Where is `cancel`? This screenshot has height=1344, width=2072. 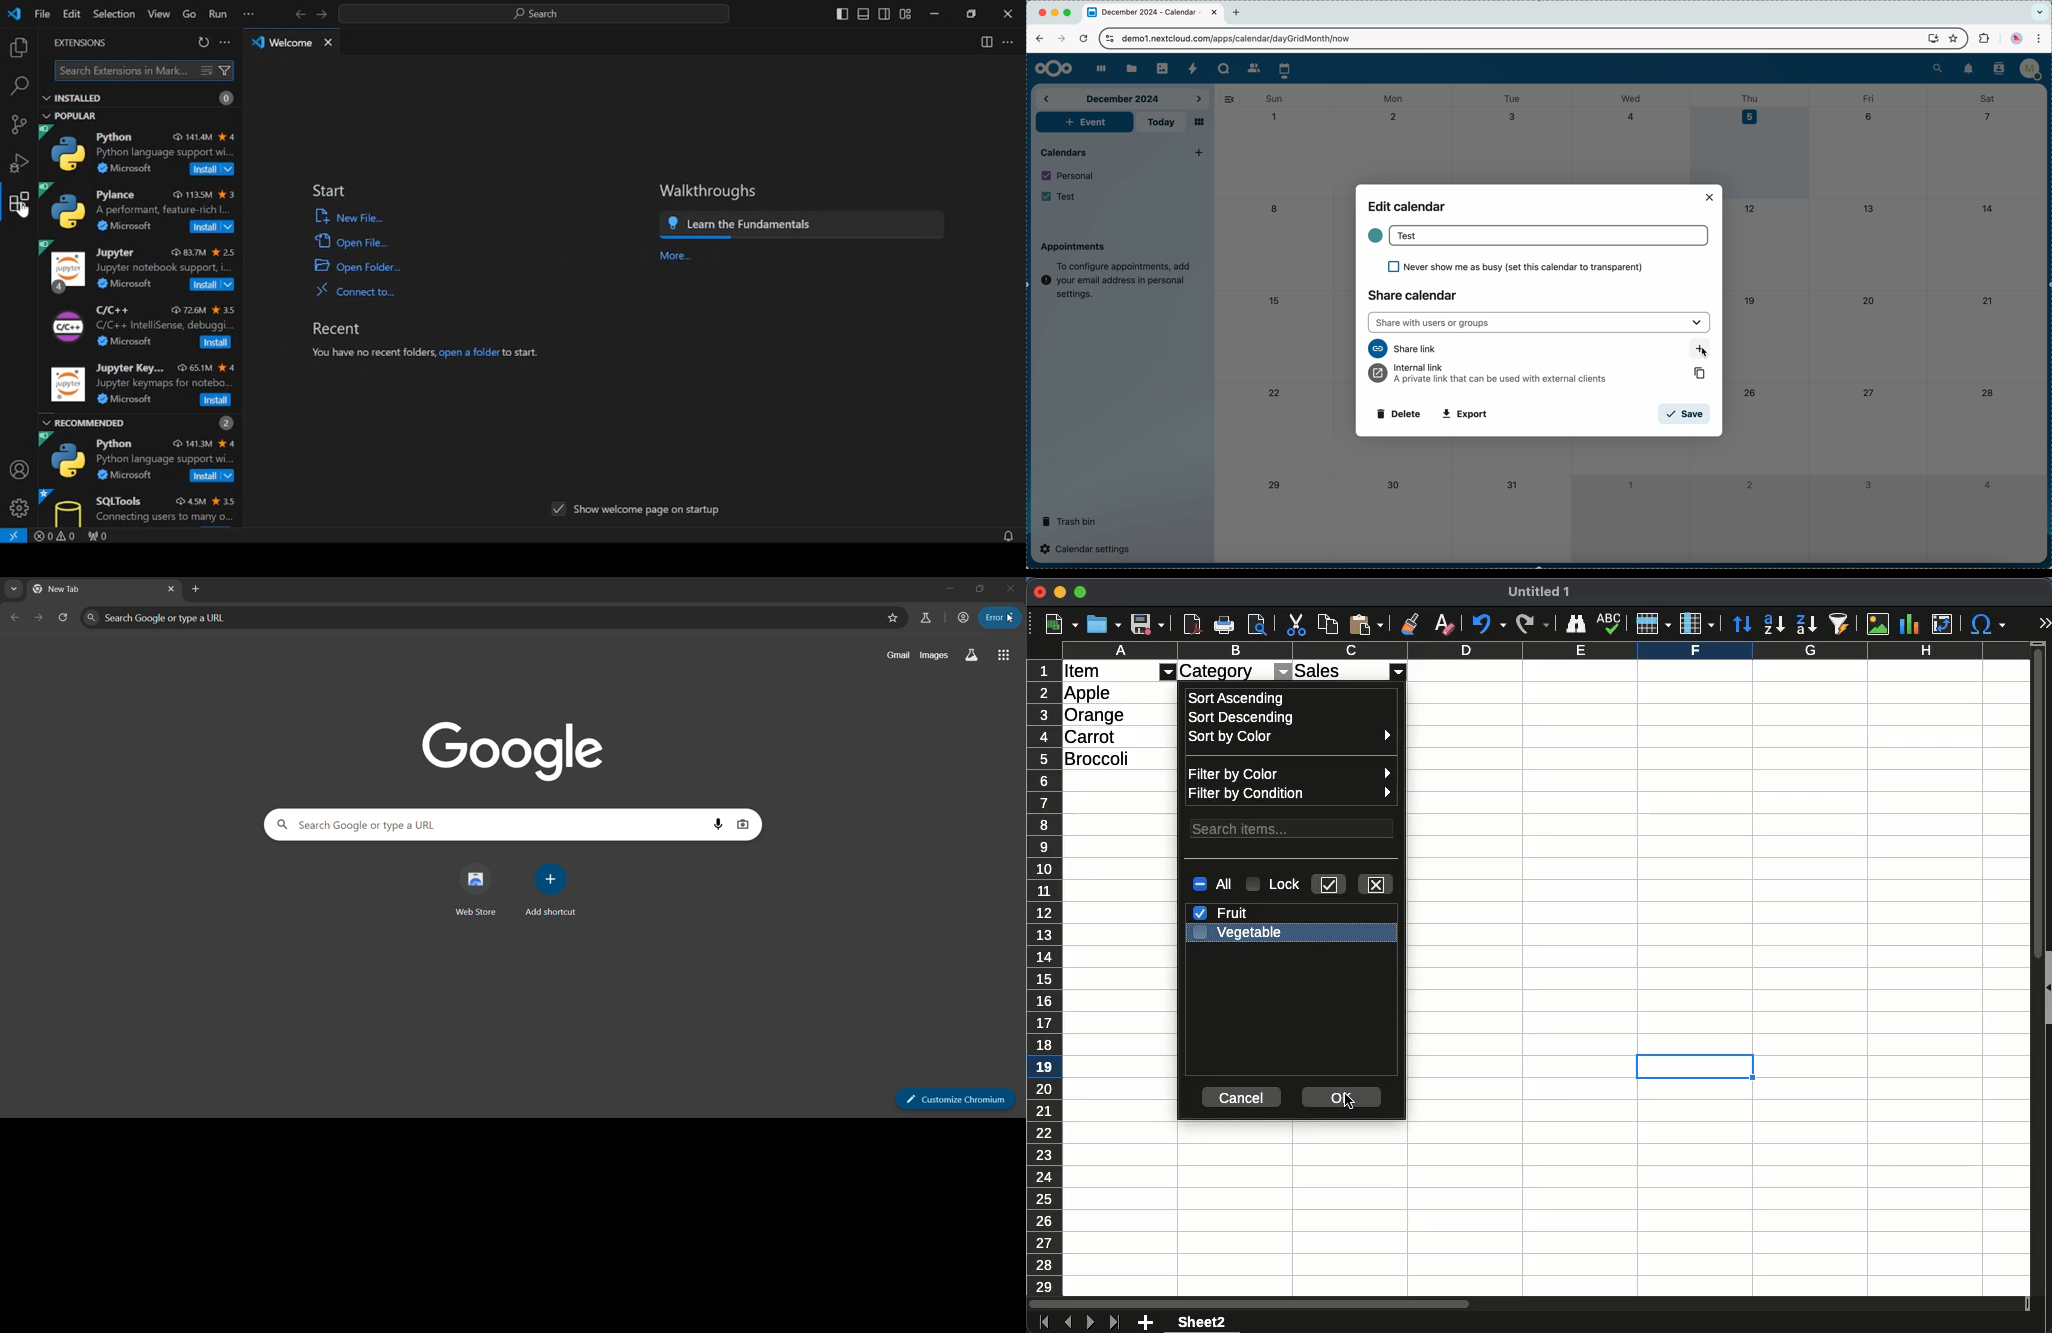
cancel is located at coordinates (1243, 1096).